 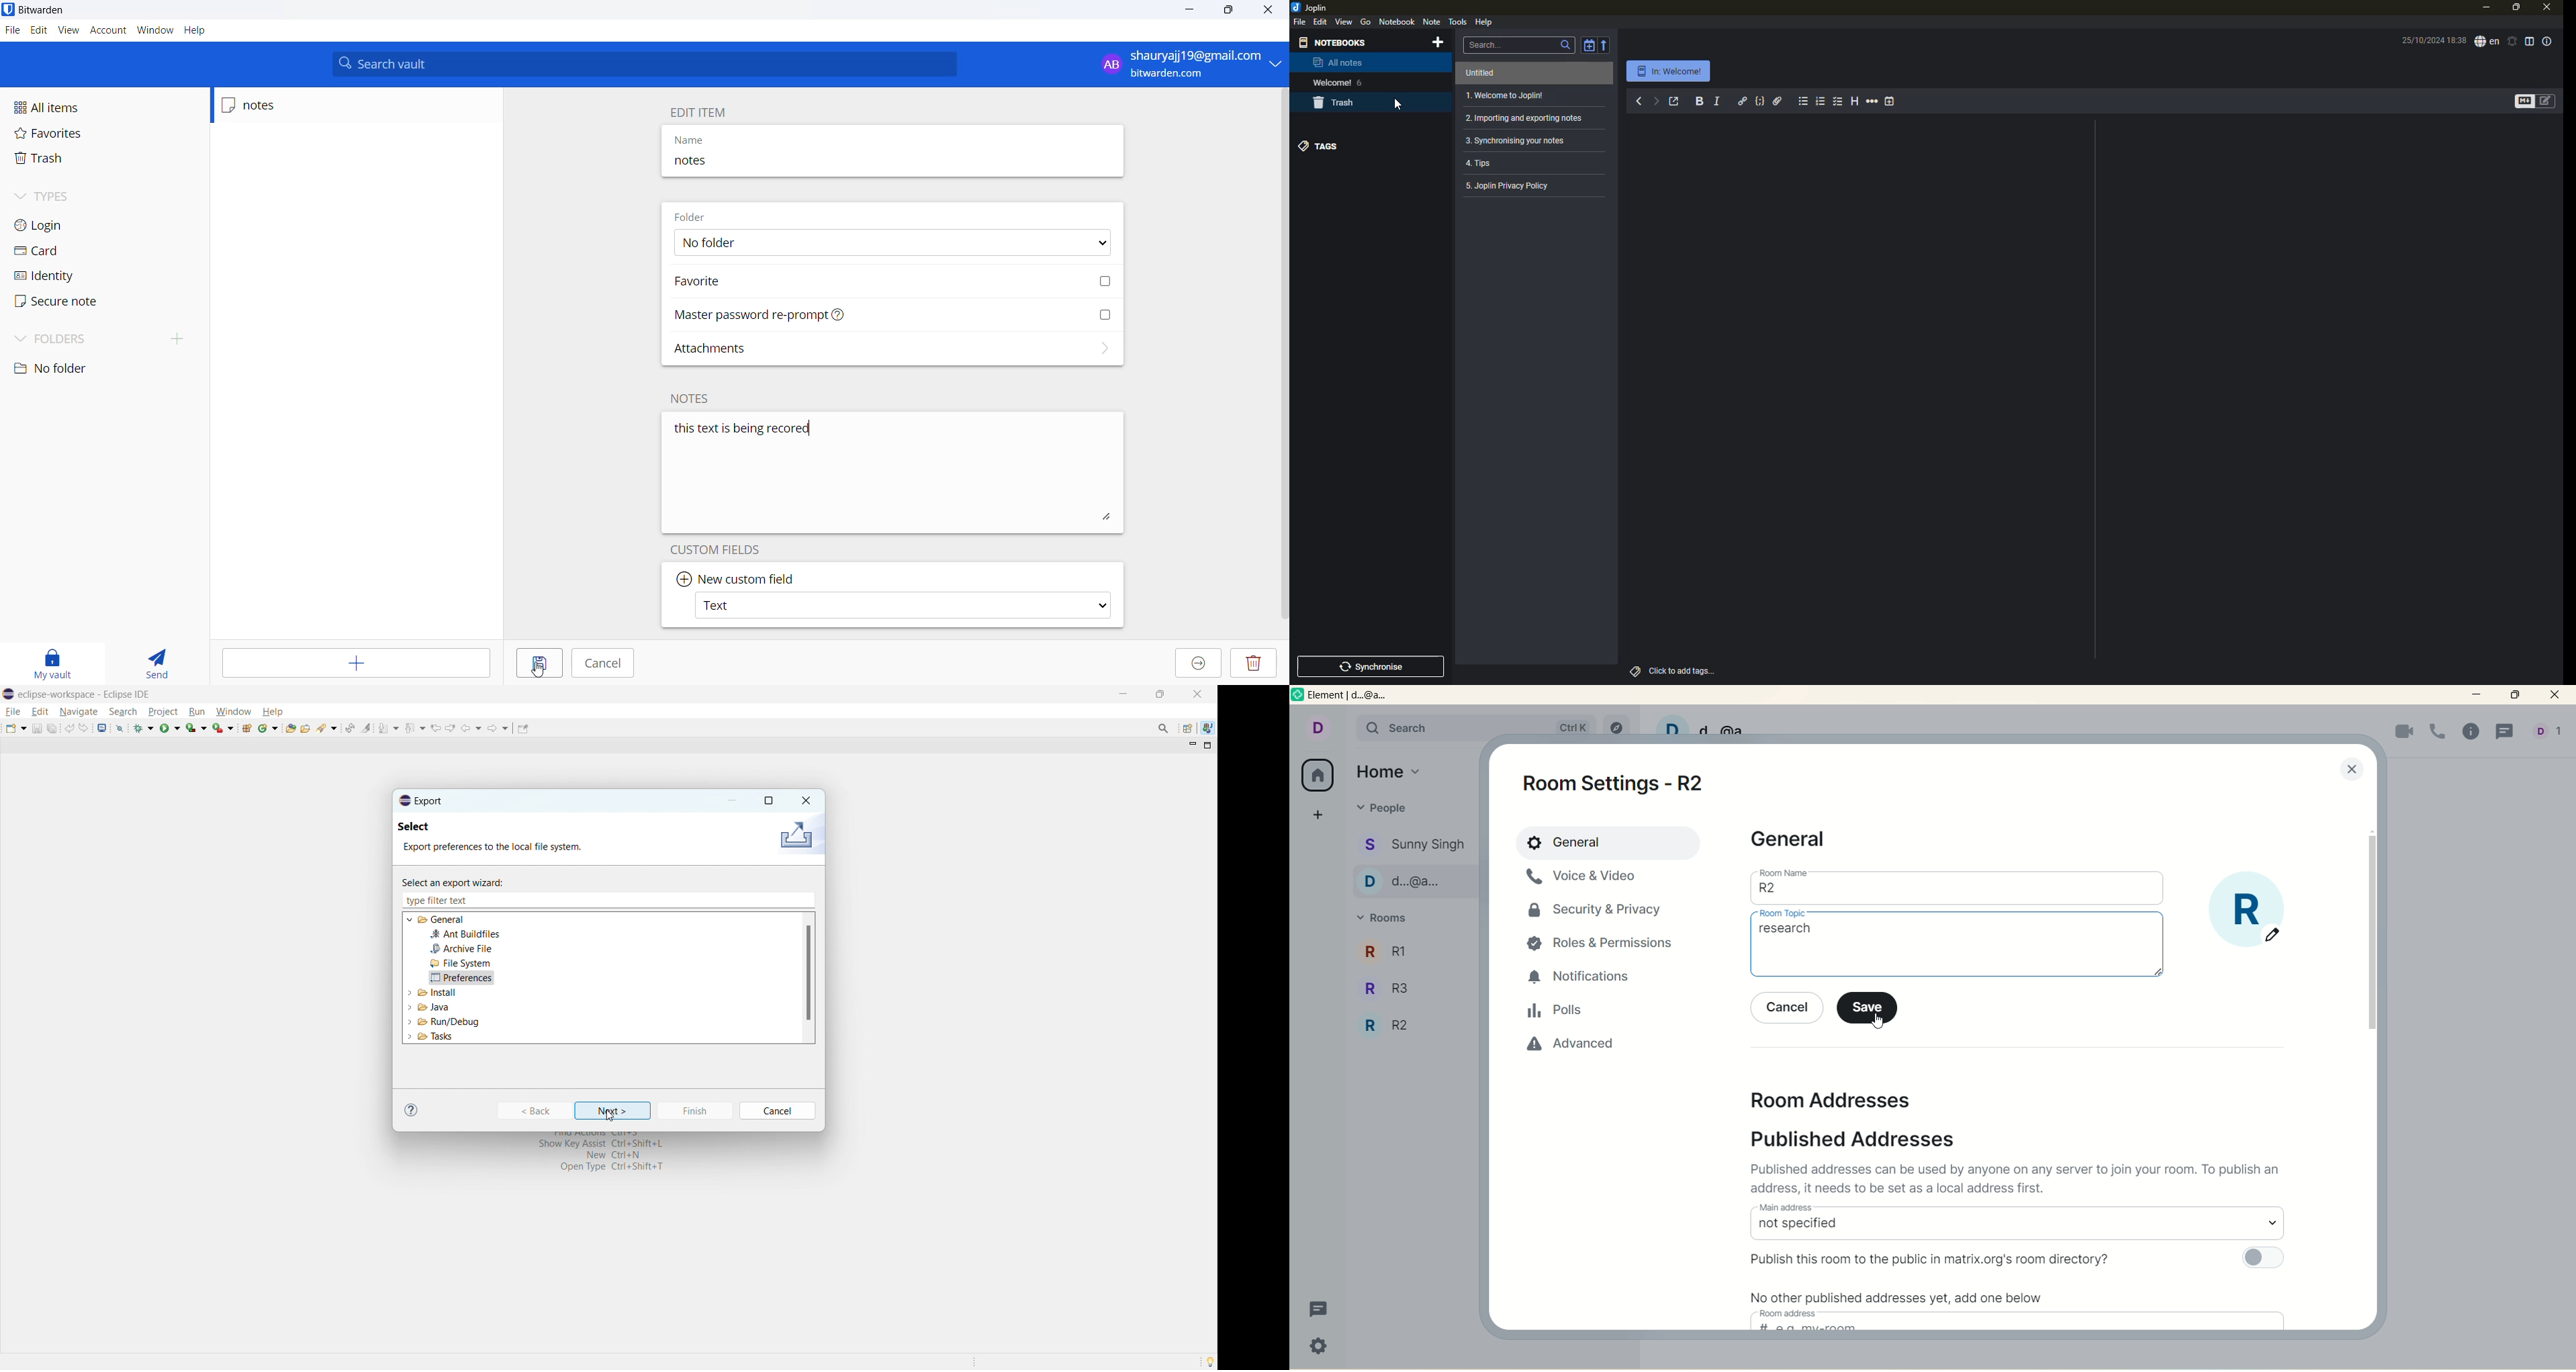 I want to click on click to add tags, so click(x=1693, y=669).